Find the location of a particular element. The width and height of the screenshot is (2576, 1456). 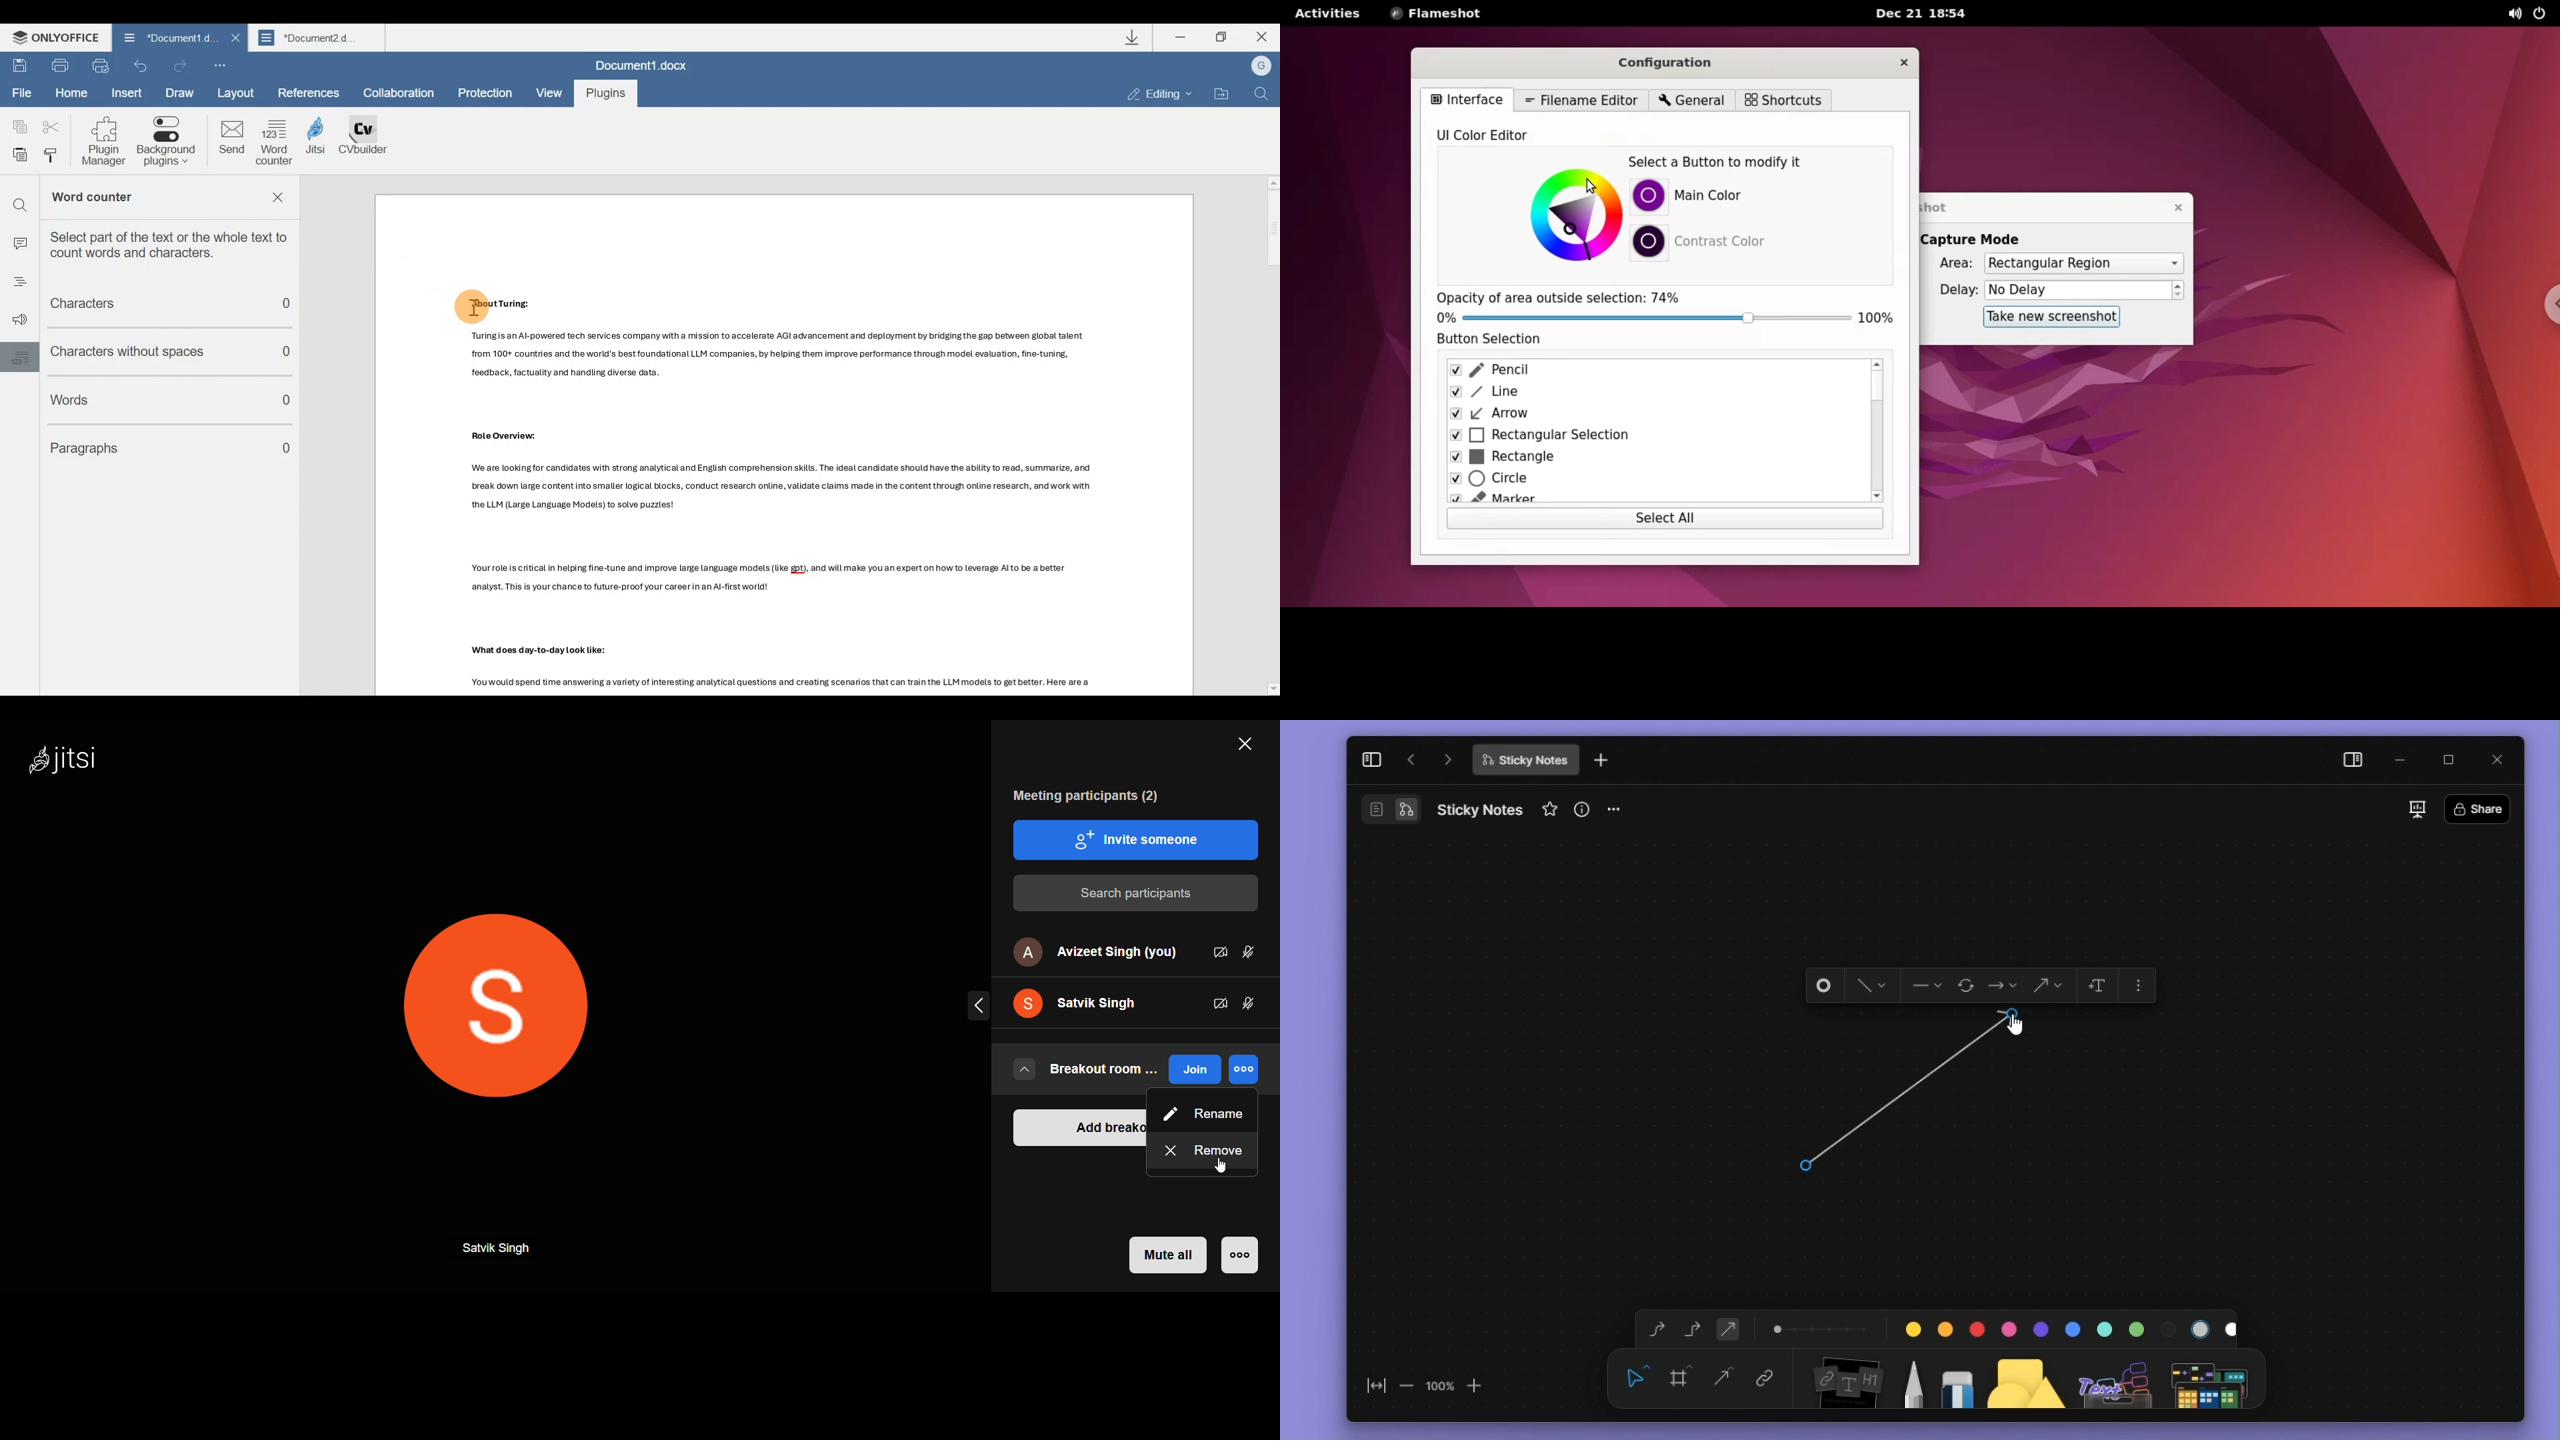

Remove is located at coordinates (281, 201).